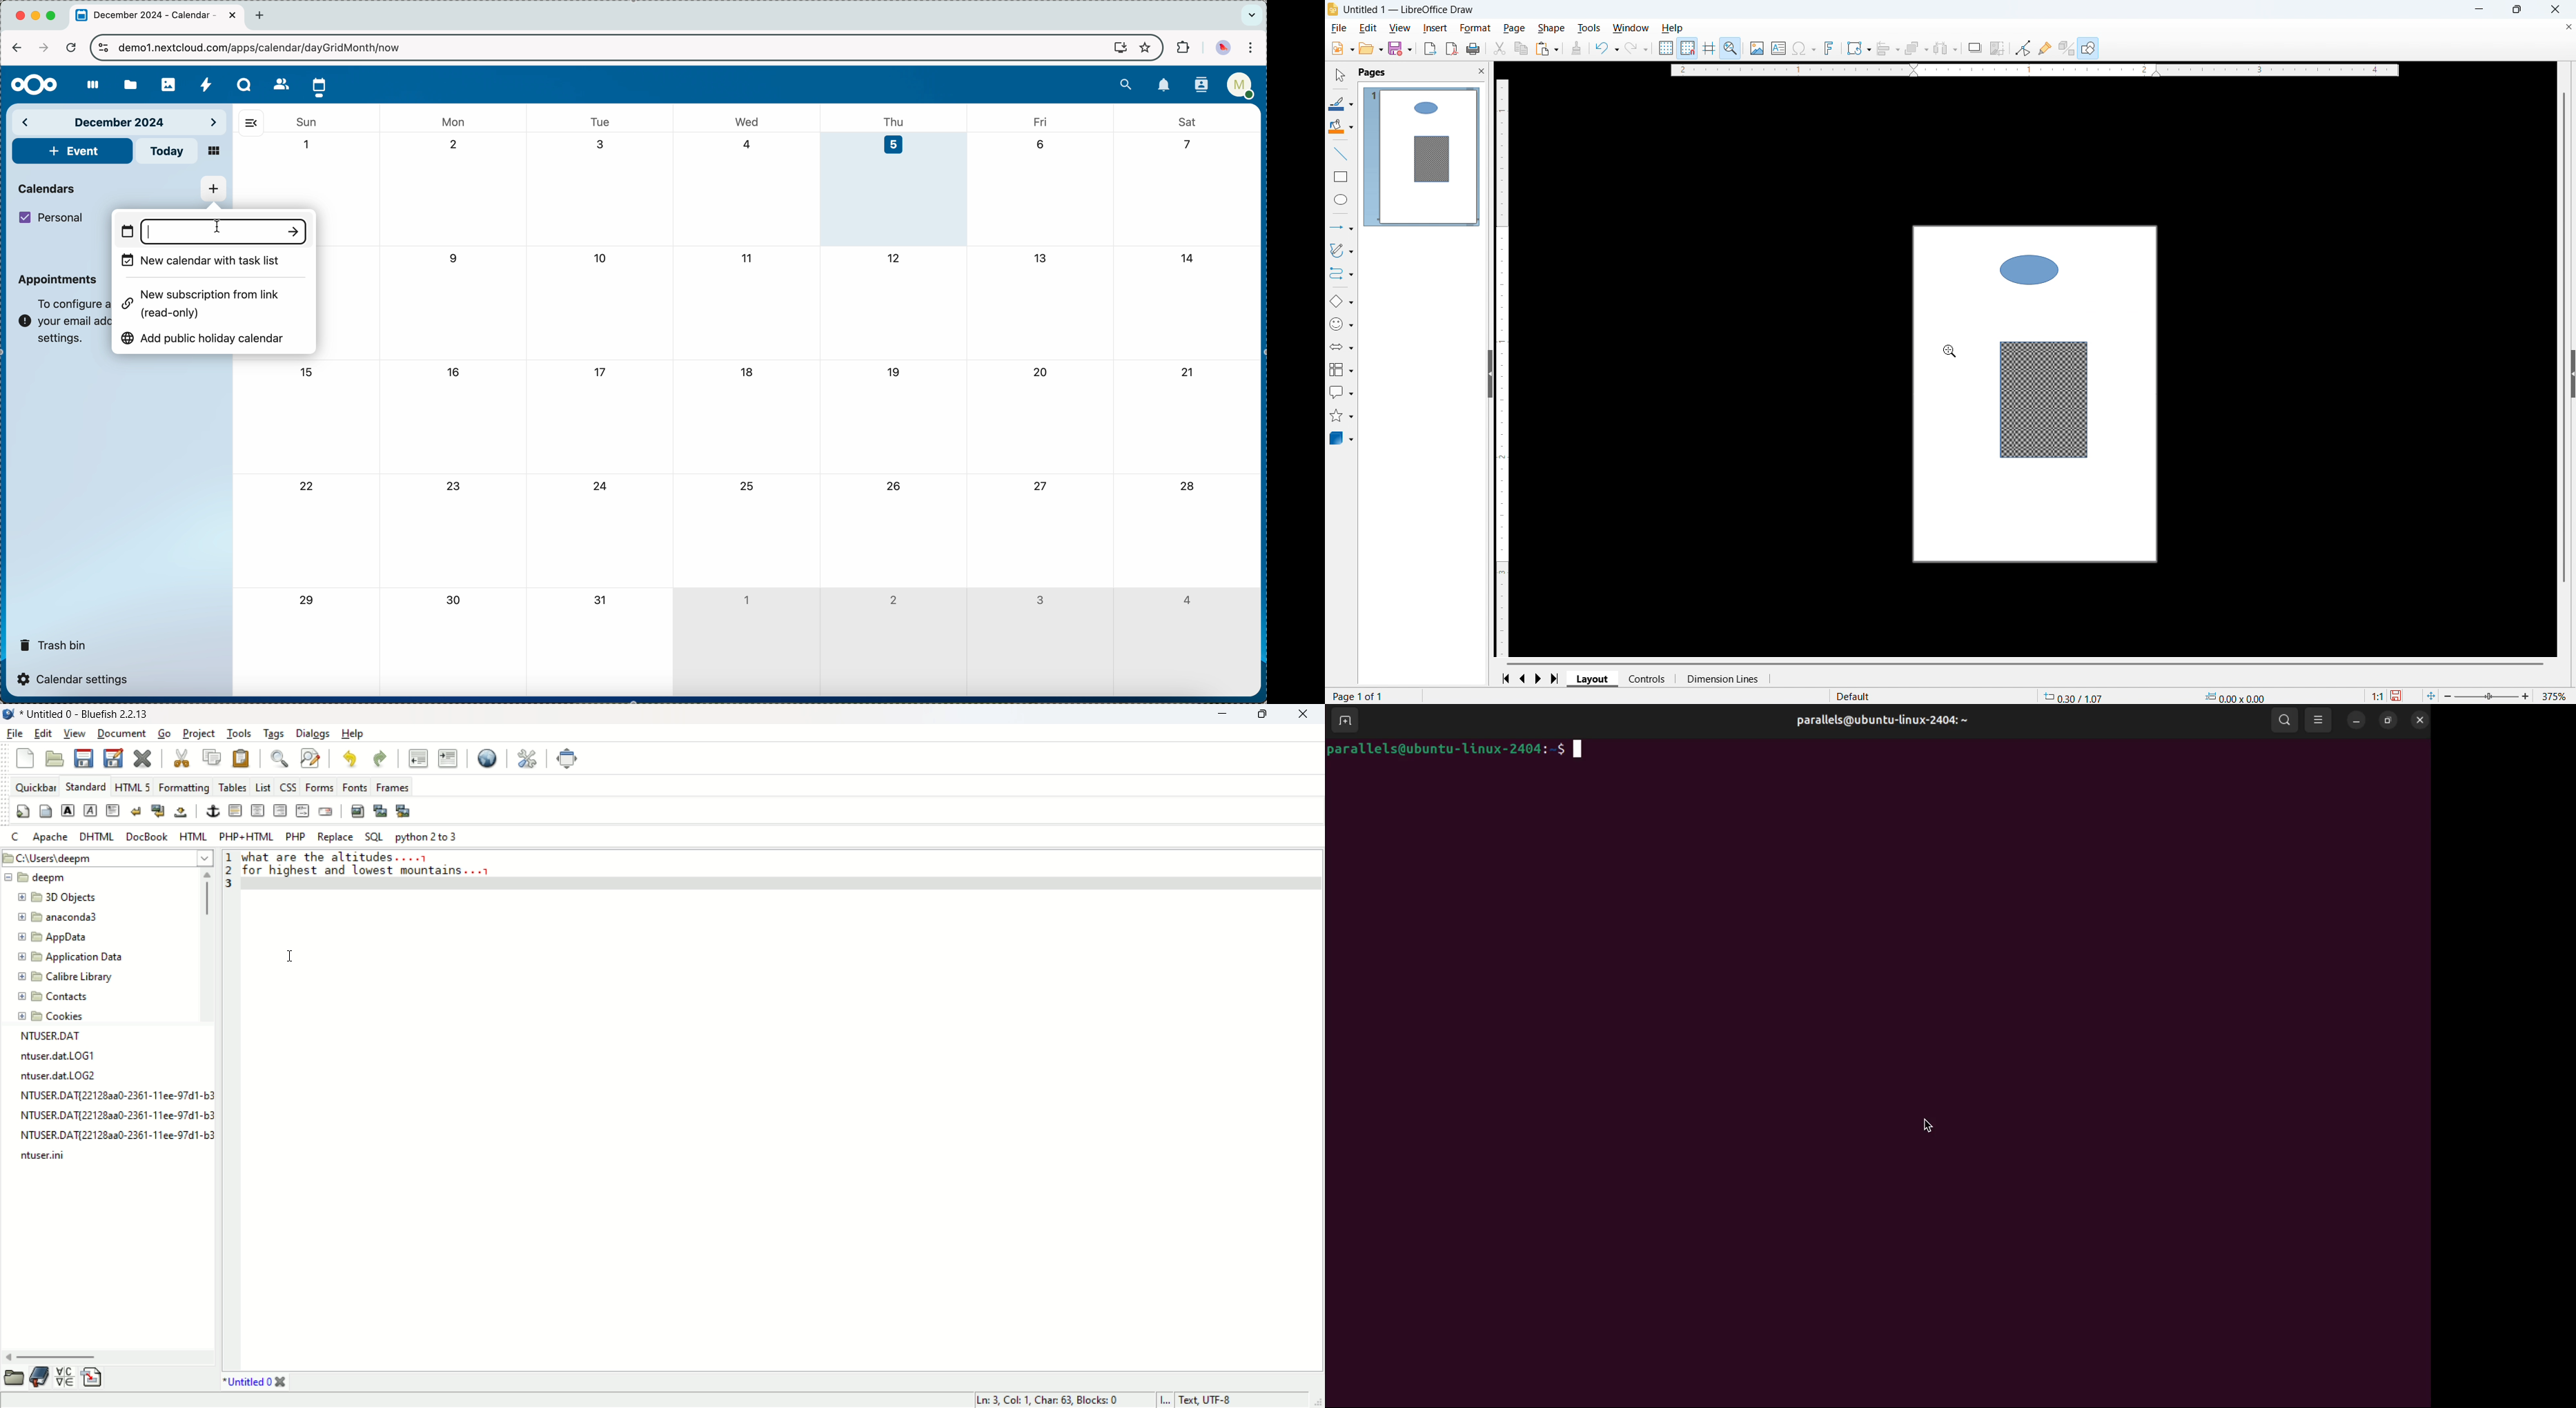 The height and width of the screenshot is (1428, 2576). Describe the element at coordinates (245, 85) in the screenshot. I see `Talk` at that location.